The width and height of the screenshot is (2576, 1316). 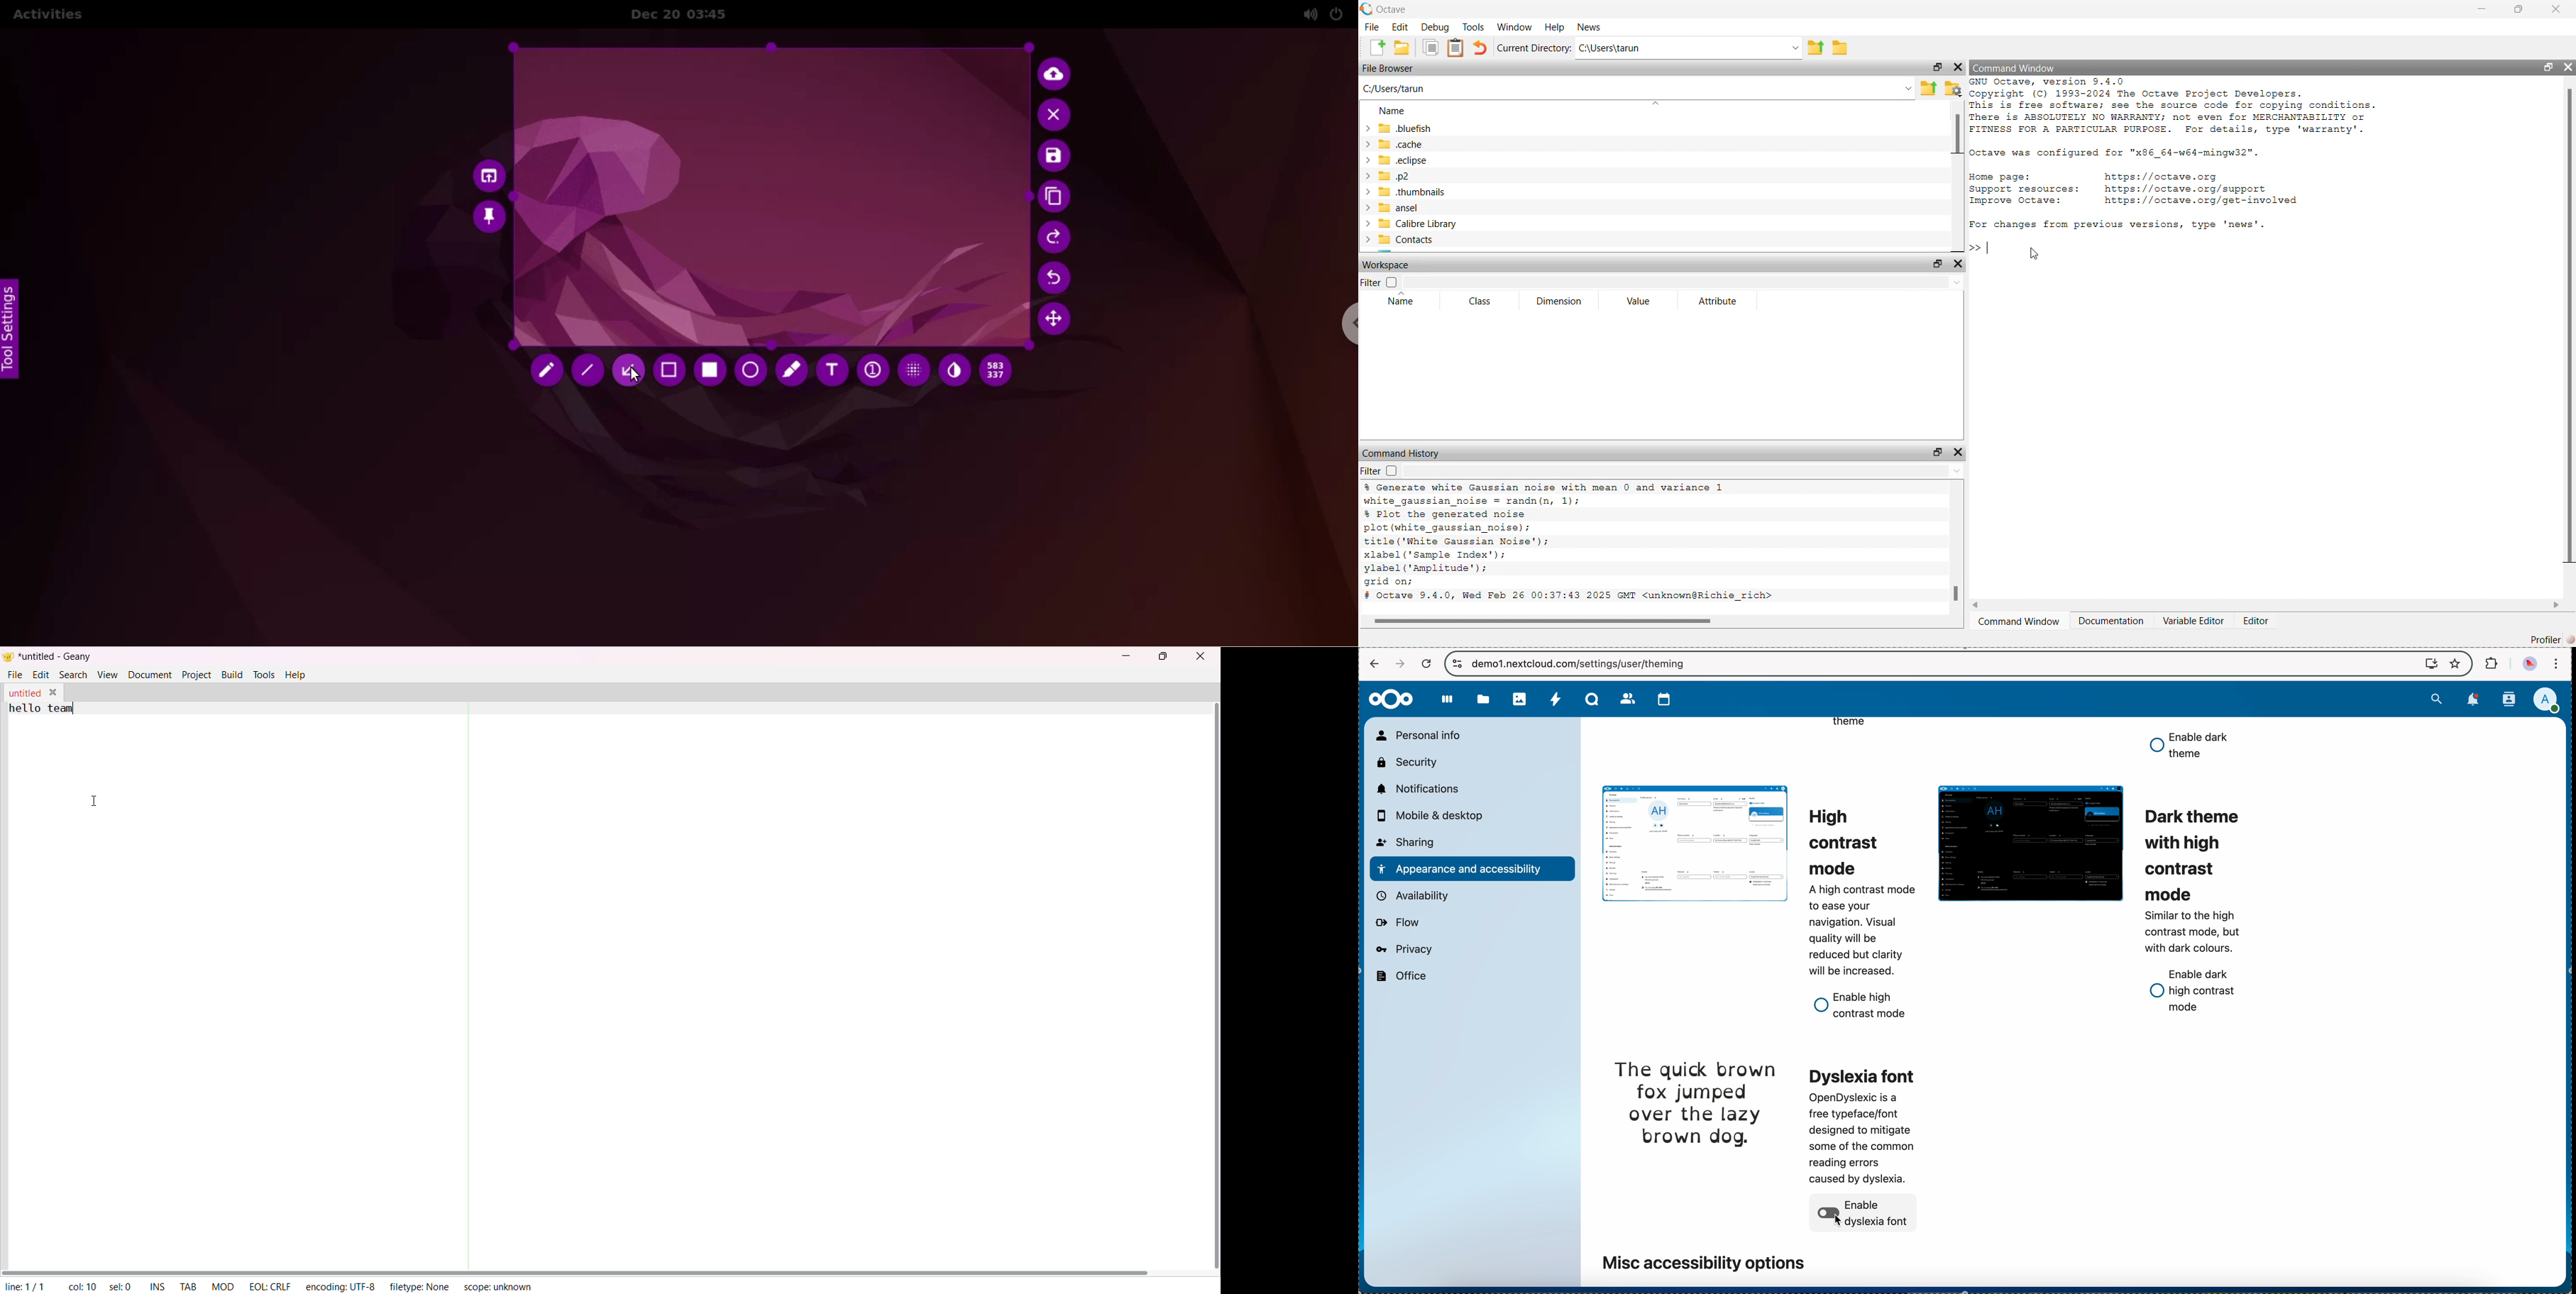 I want to click on high contrast mode, so click(x=1851, y=840).